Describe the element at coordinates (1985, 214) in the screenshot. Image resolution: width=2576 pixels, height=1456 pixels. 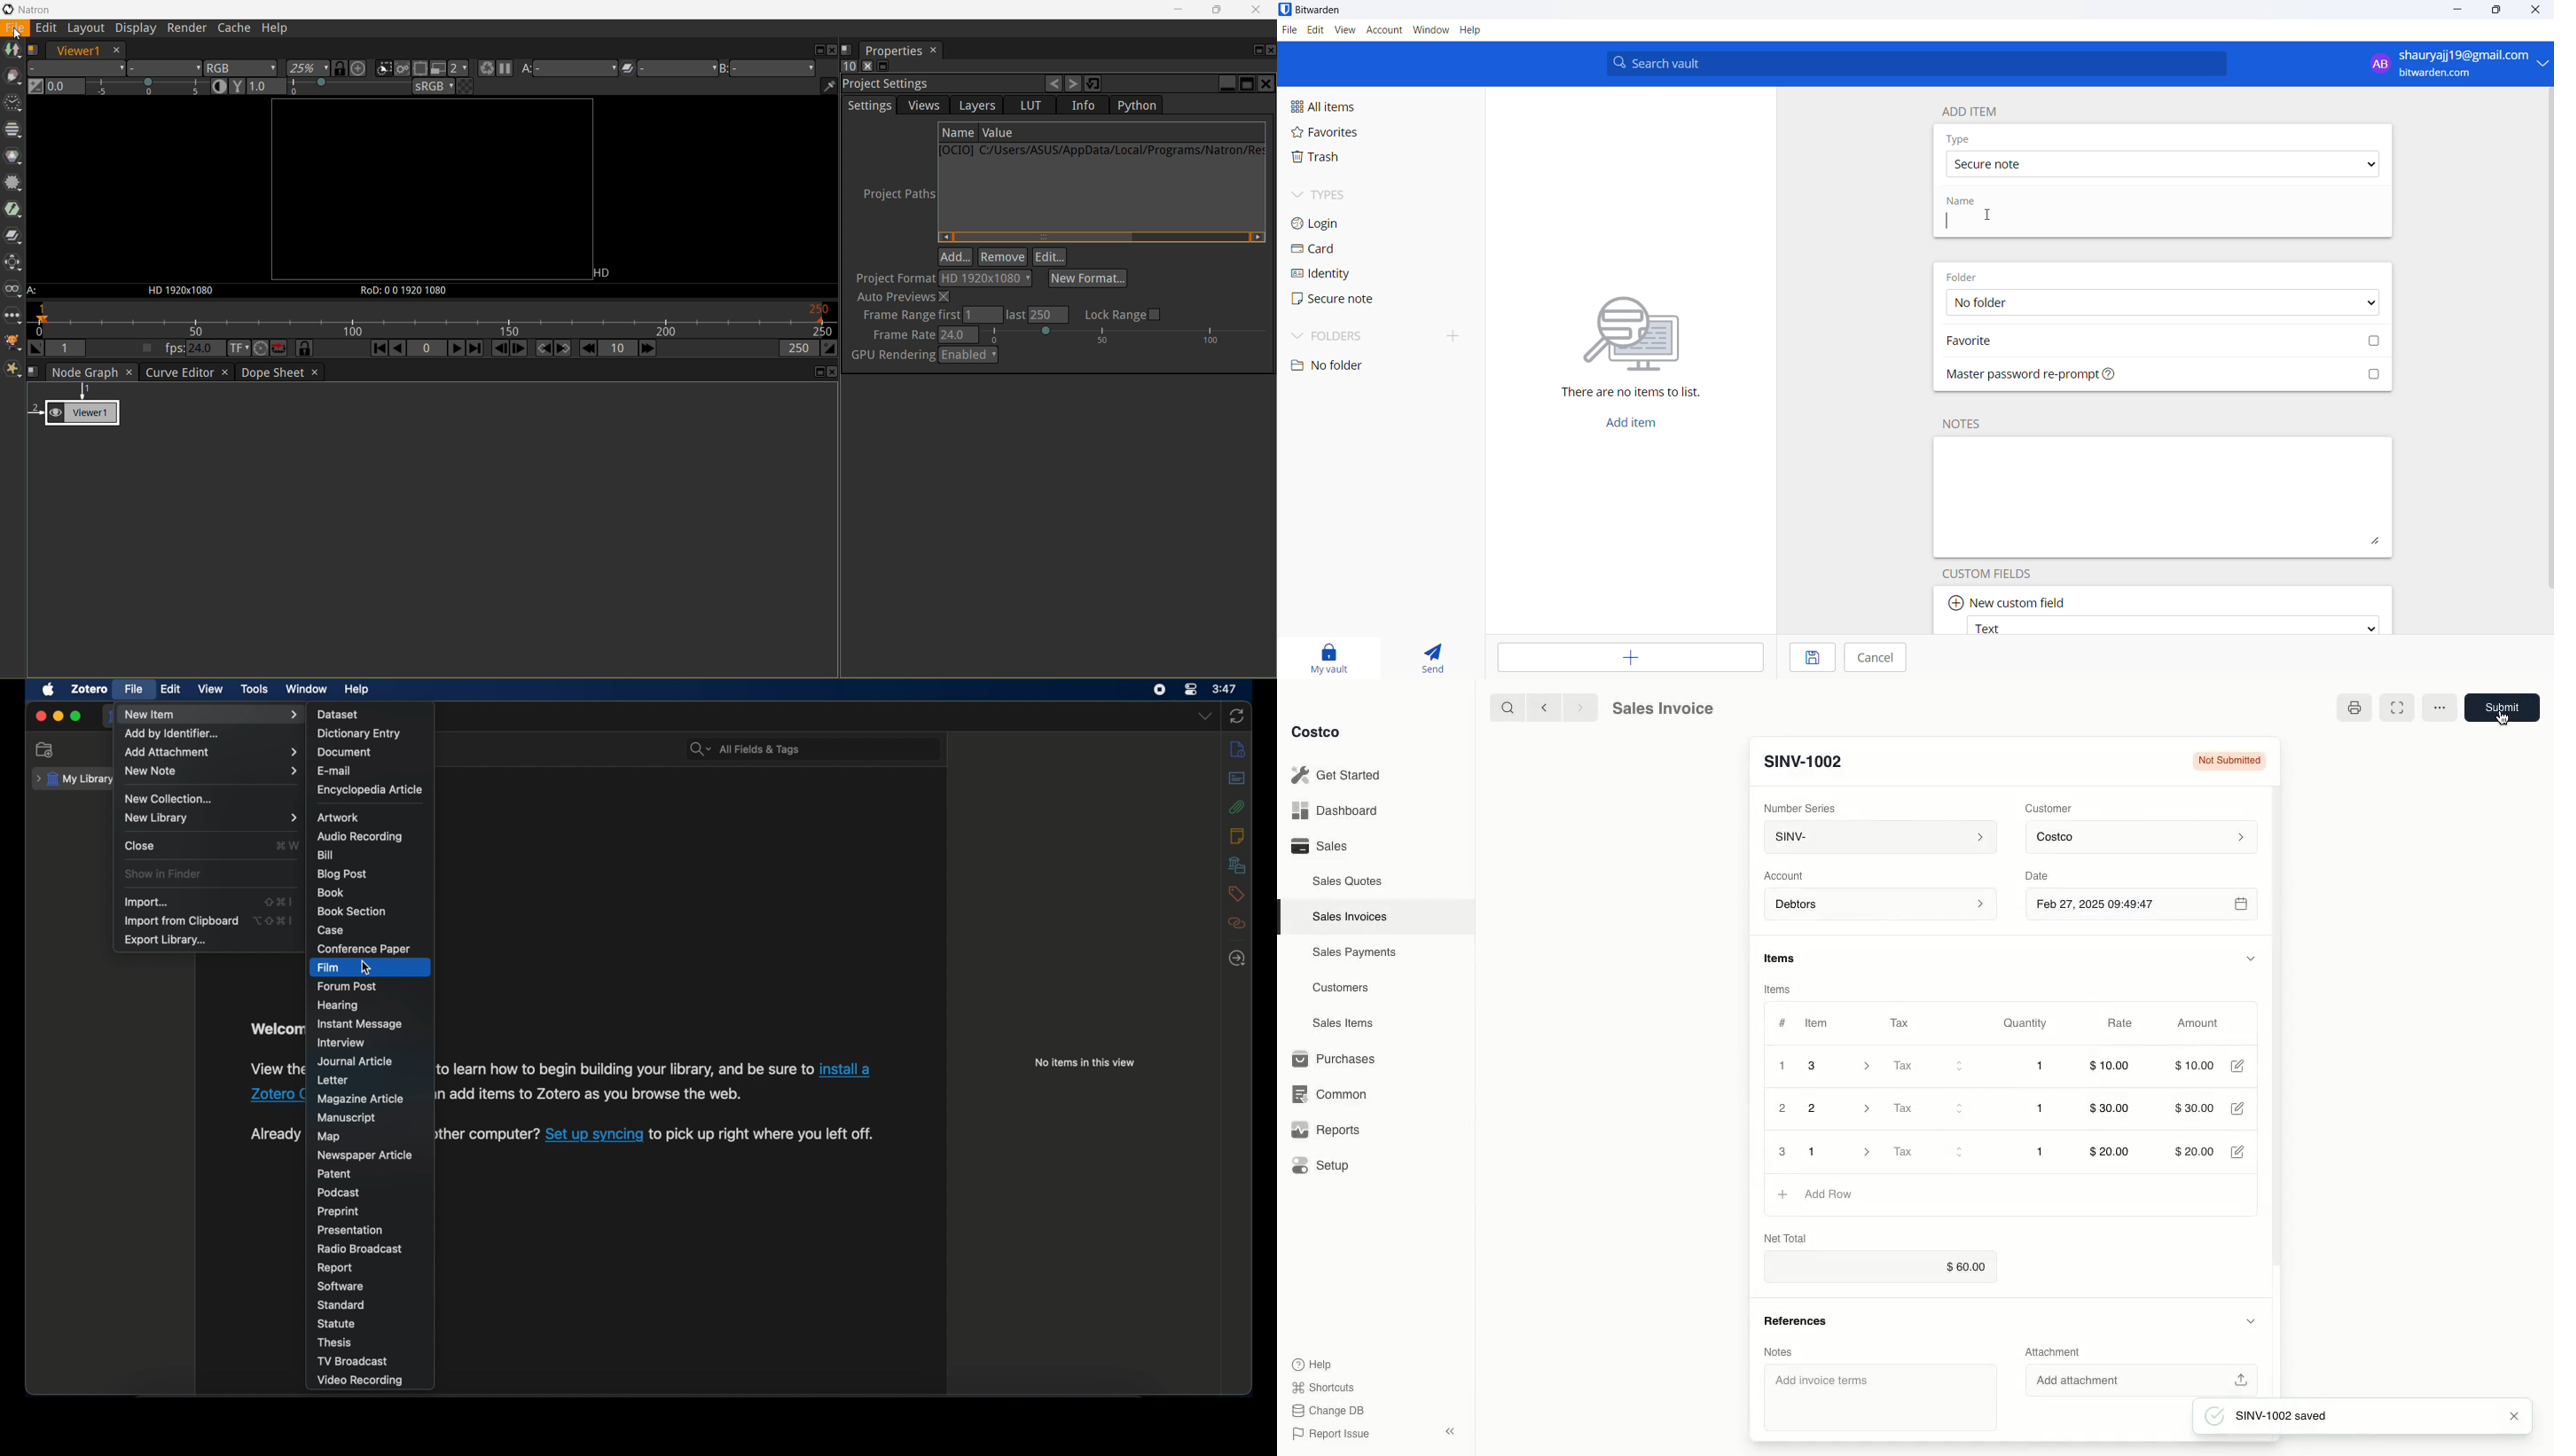
I see `cursor` at that location.